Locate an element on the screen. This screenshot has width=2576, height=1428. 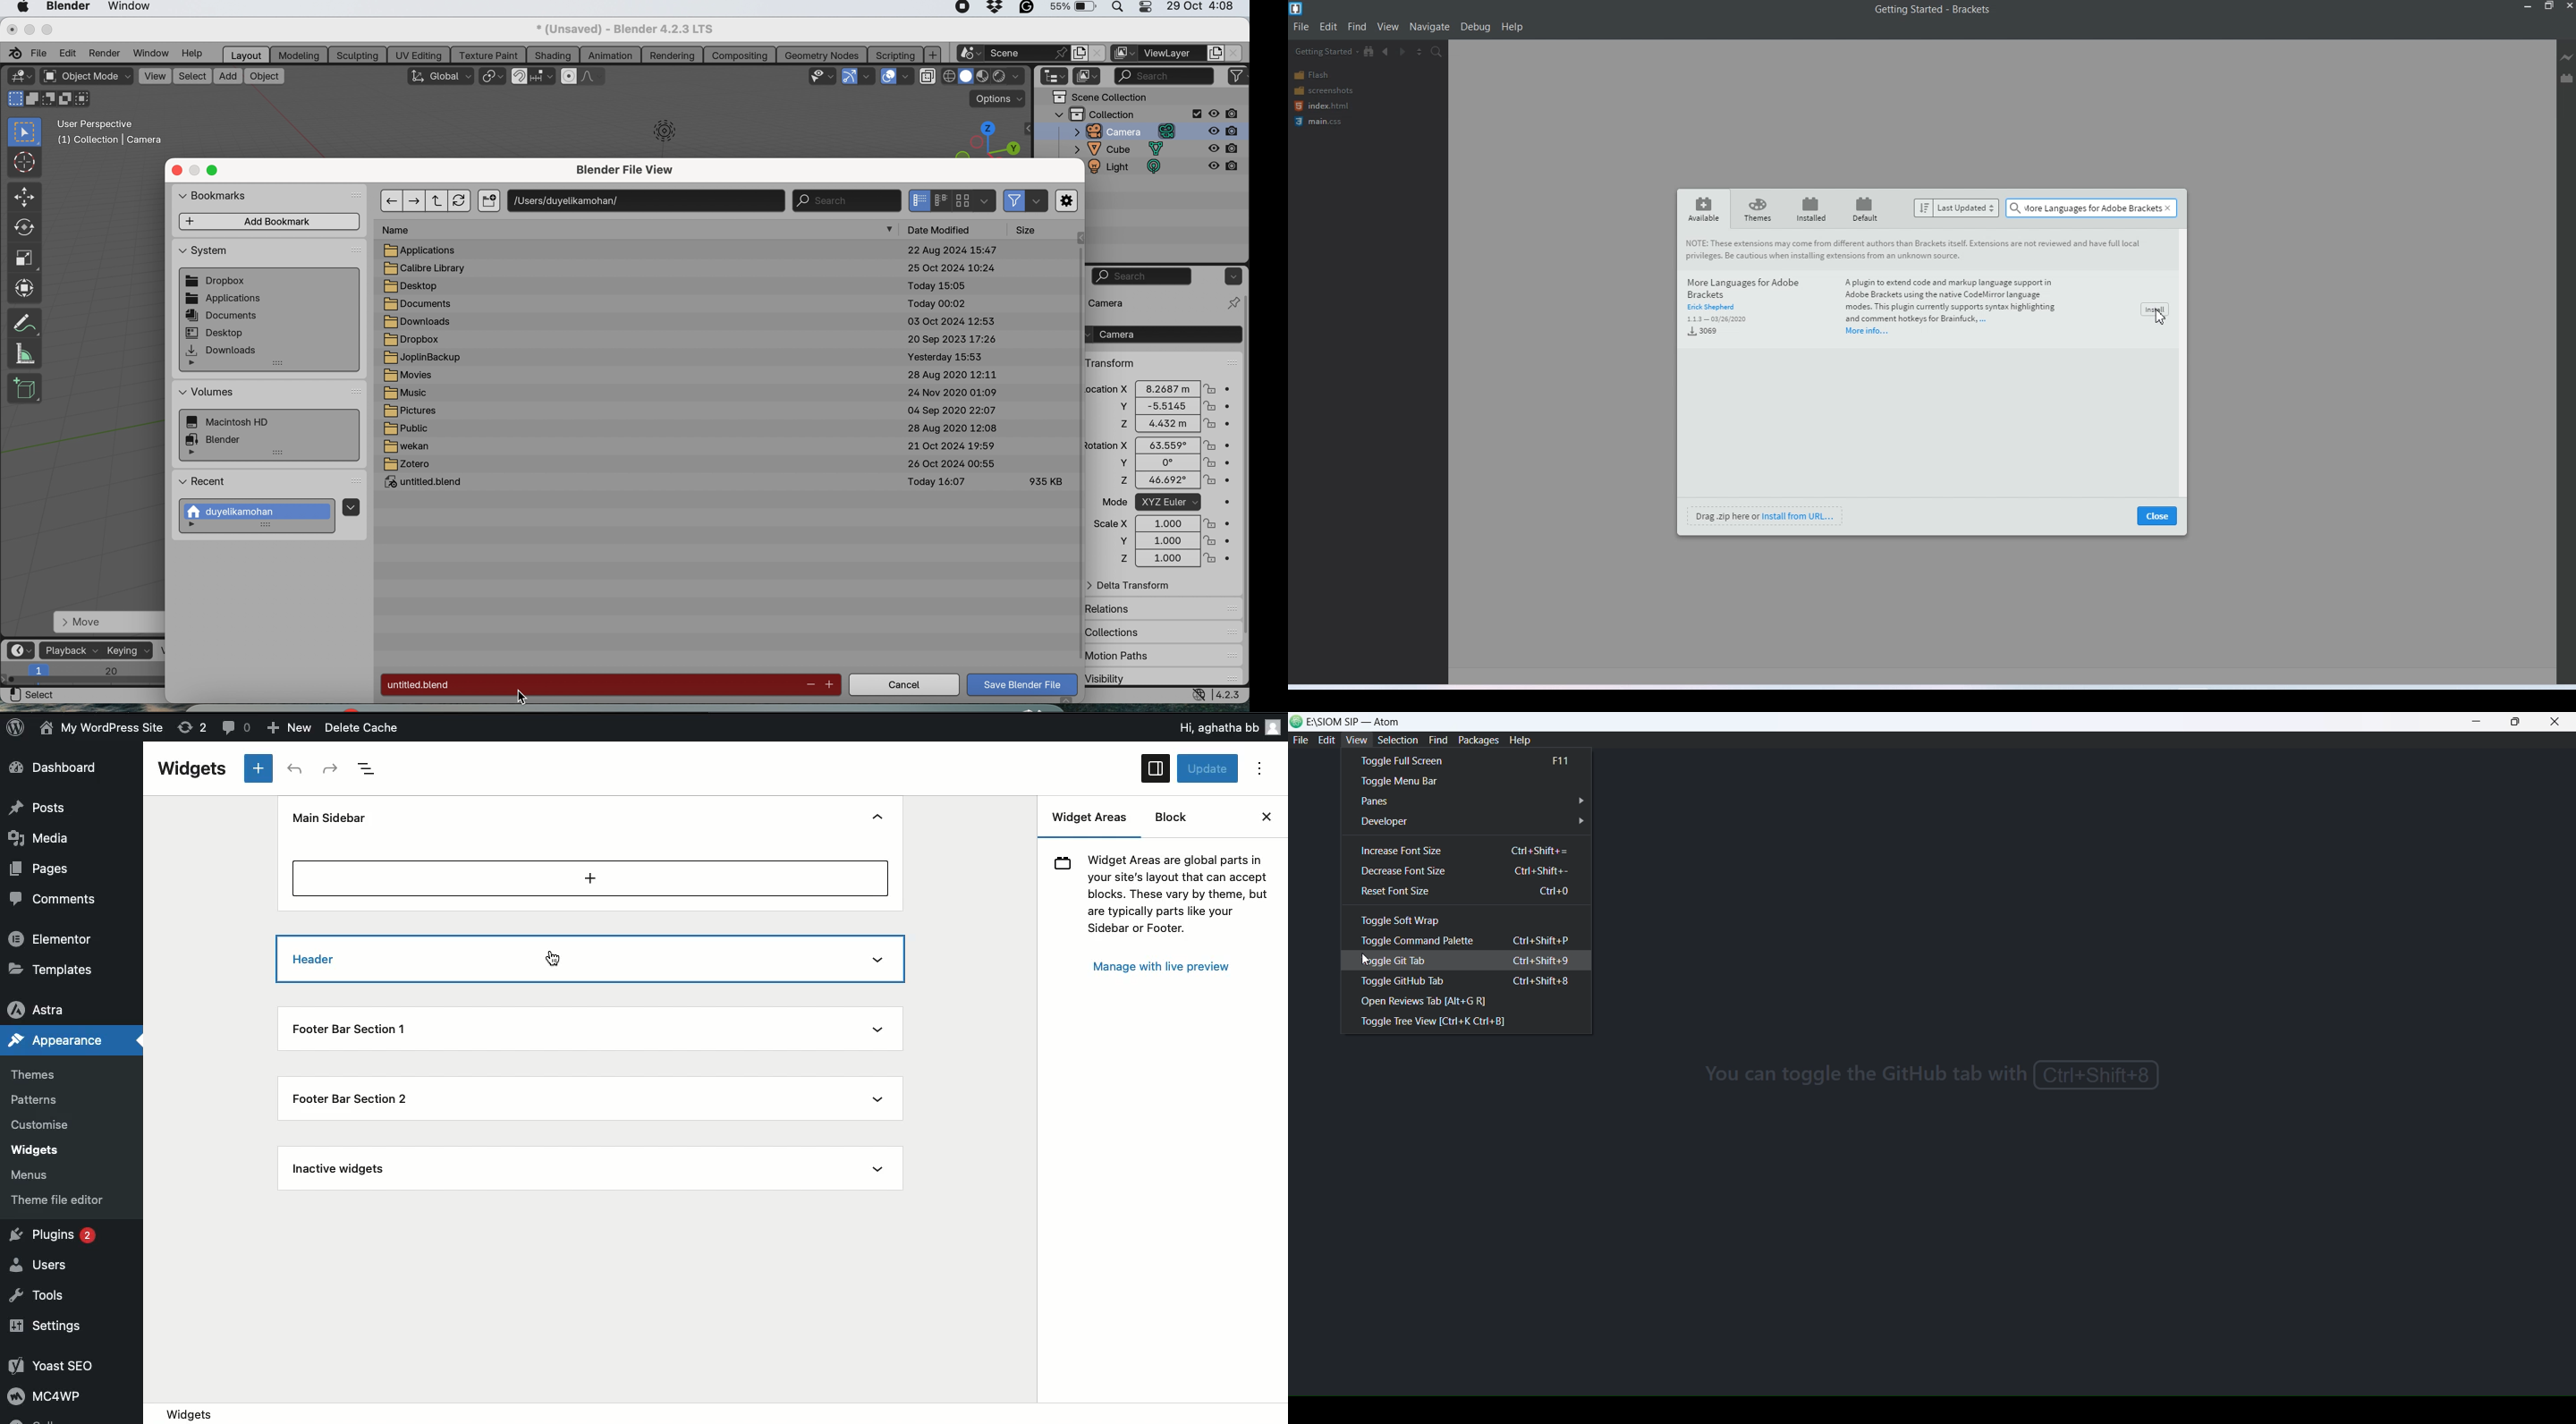
view is located at coordinates (1357, 742).